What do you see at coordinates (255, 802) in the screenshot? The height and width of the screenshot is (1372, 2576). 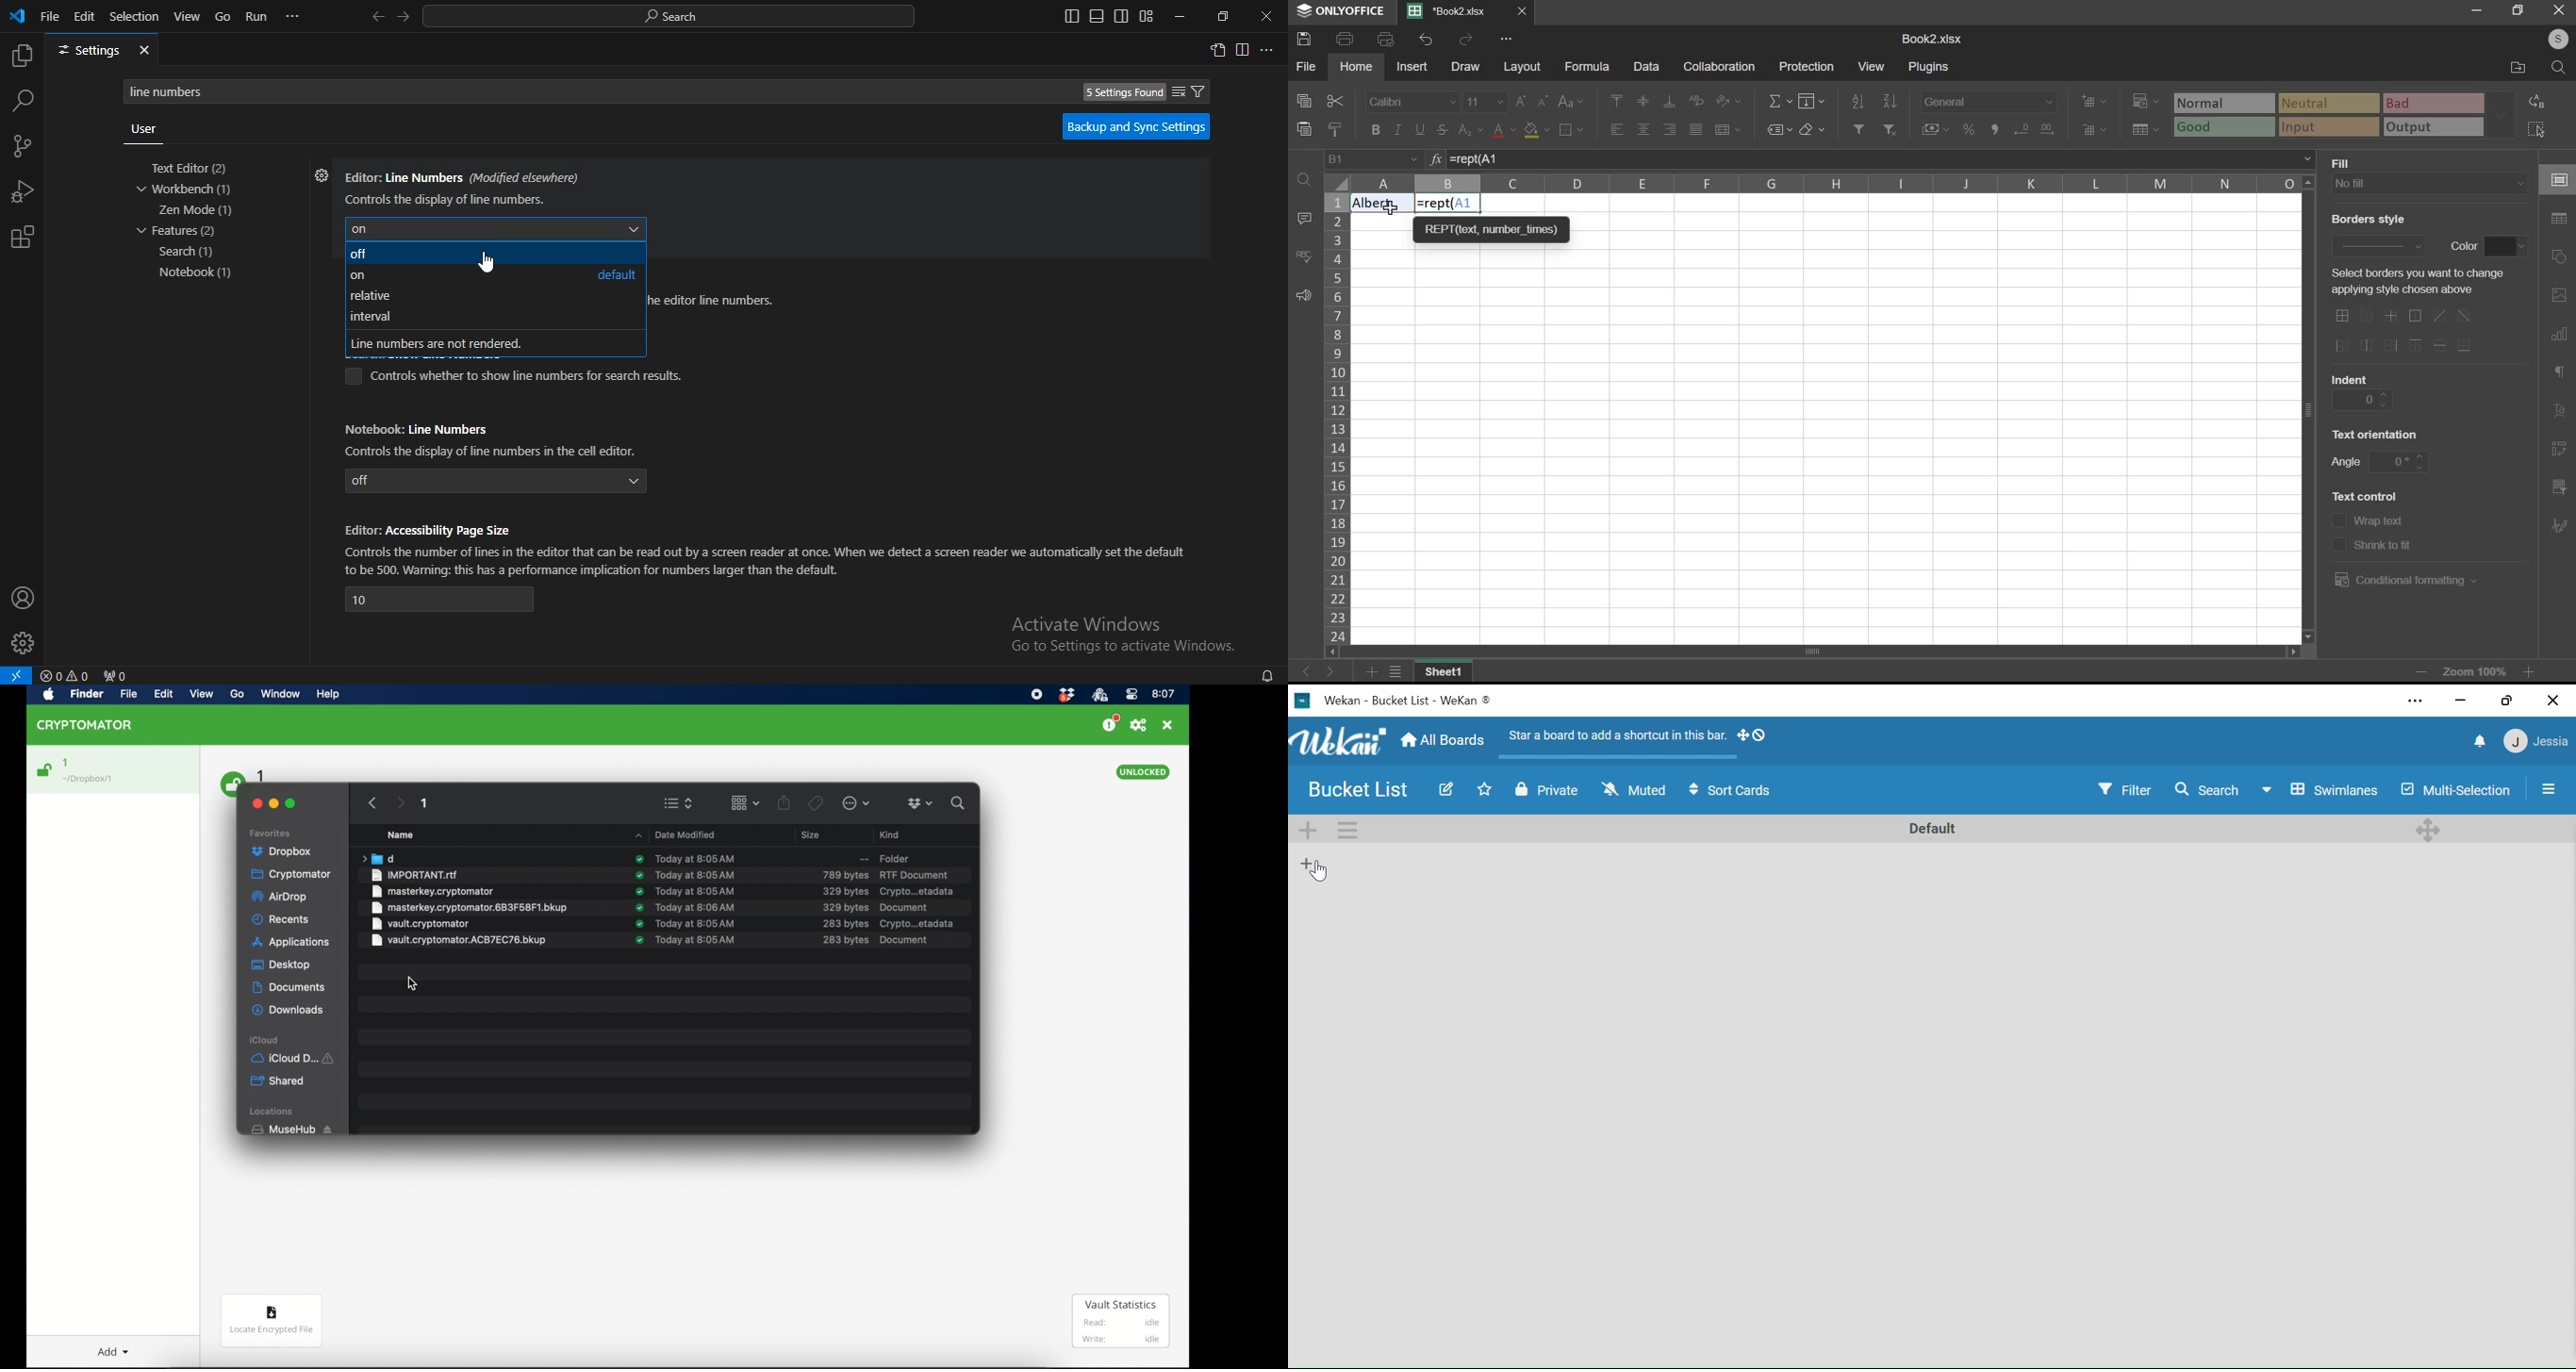 I see `close` at bounding box center [255, 802].